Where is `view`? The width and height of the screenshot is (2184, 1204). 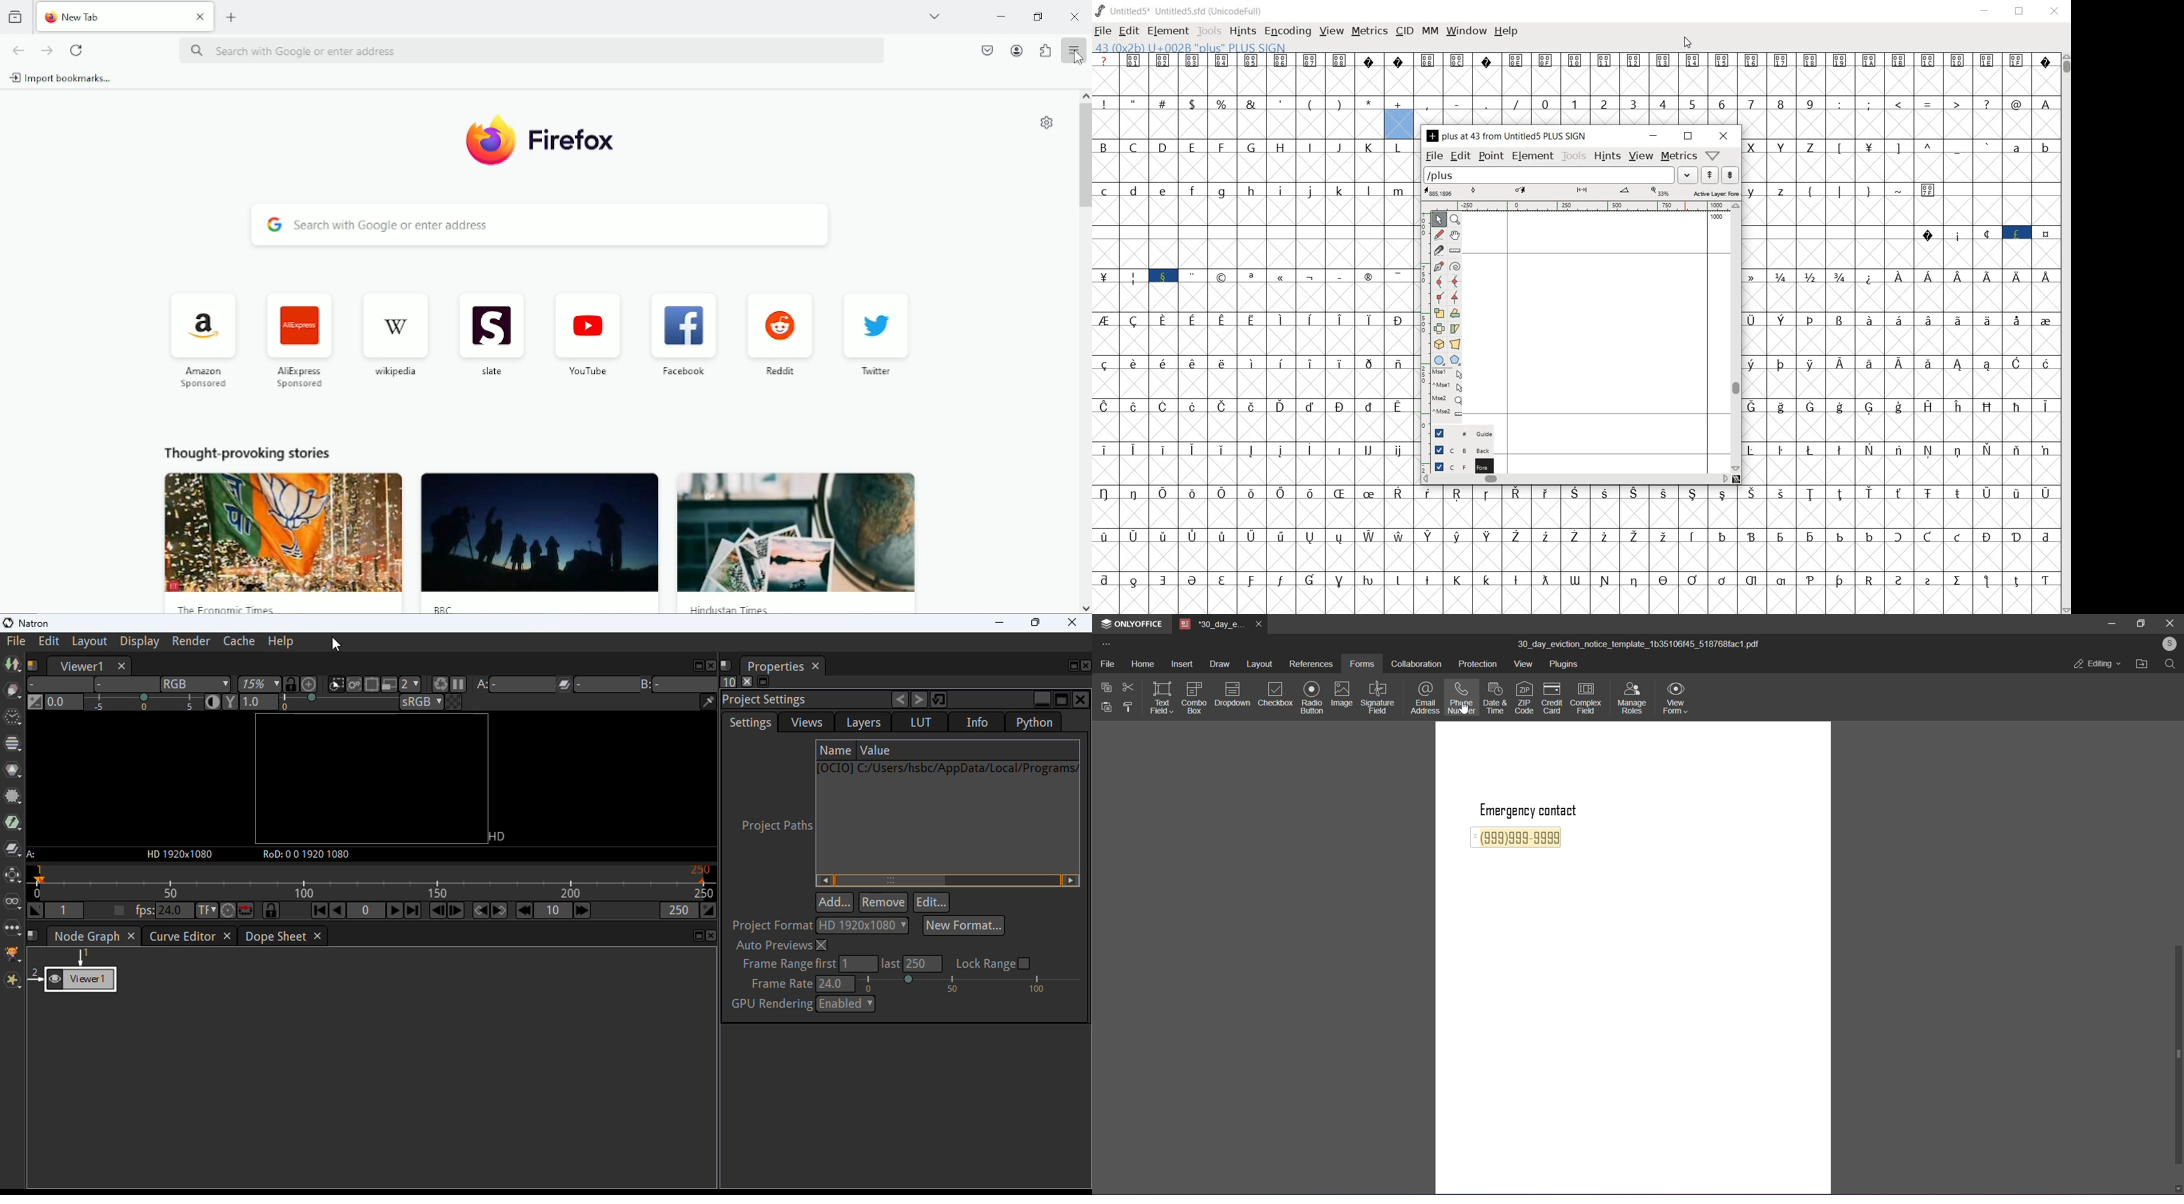 view is located at coordinates (1523, 665).